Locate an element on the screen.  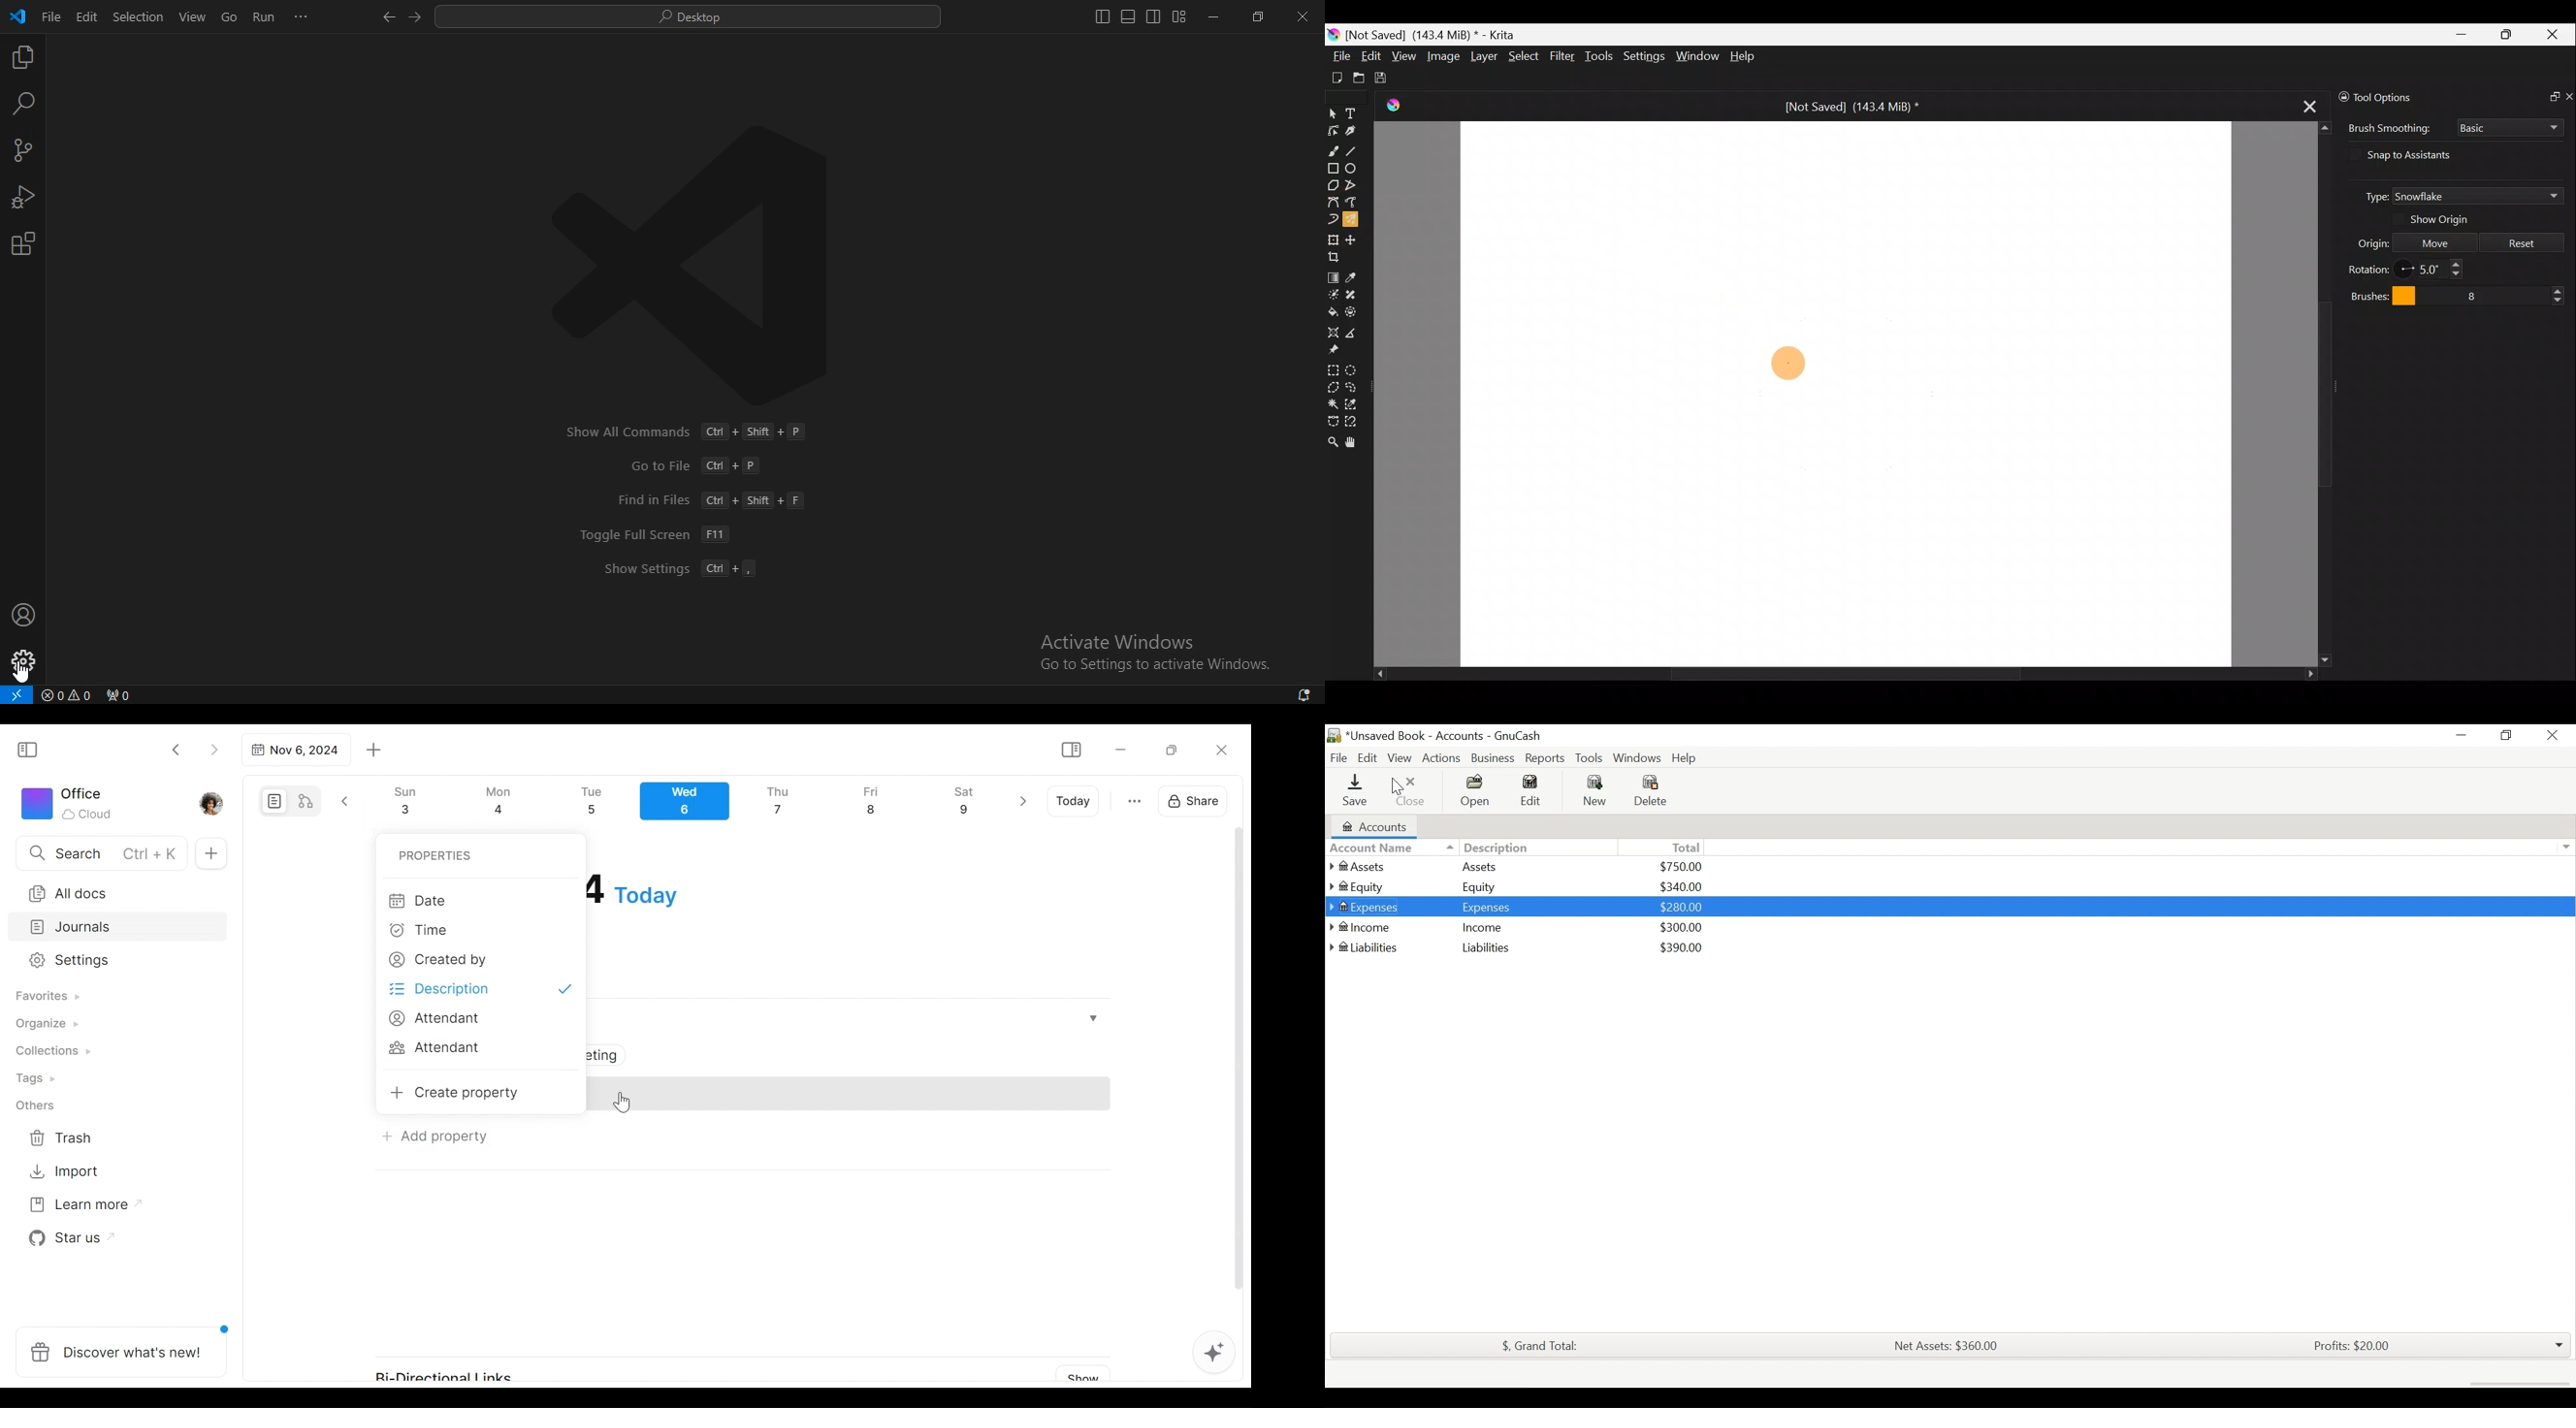
Layer is located at coordinates (1482, 56).